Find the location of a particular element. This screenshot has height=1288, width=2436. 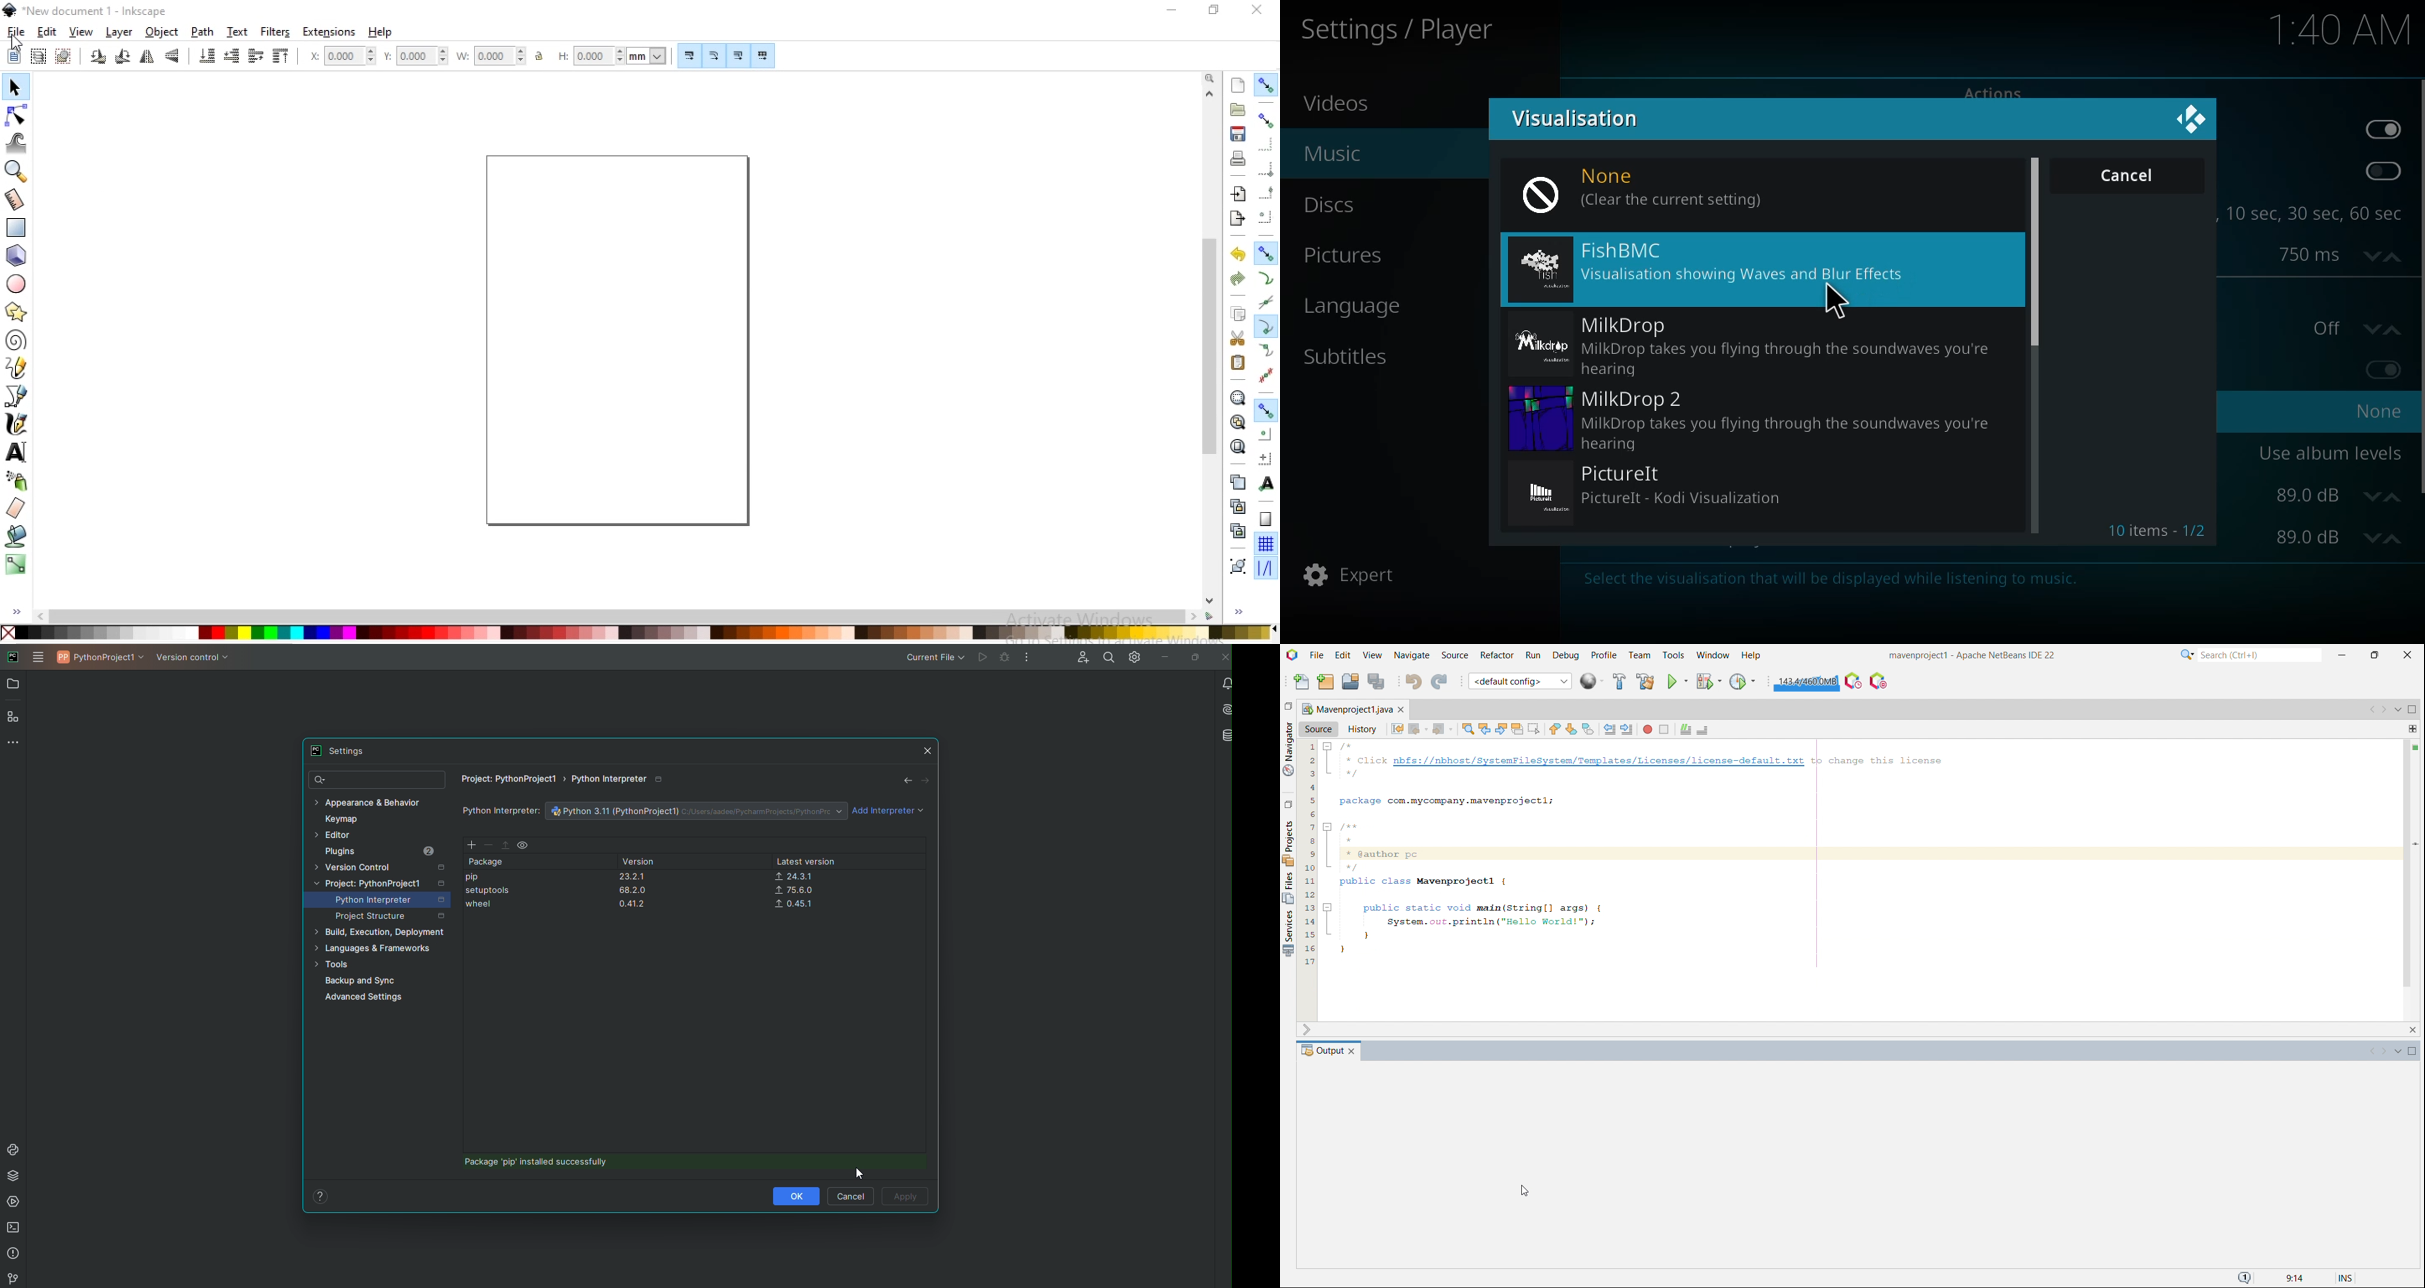

3d boxes is located at coordinates (16, 256).